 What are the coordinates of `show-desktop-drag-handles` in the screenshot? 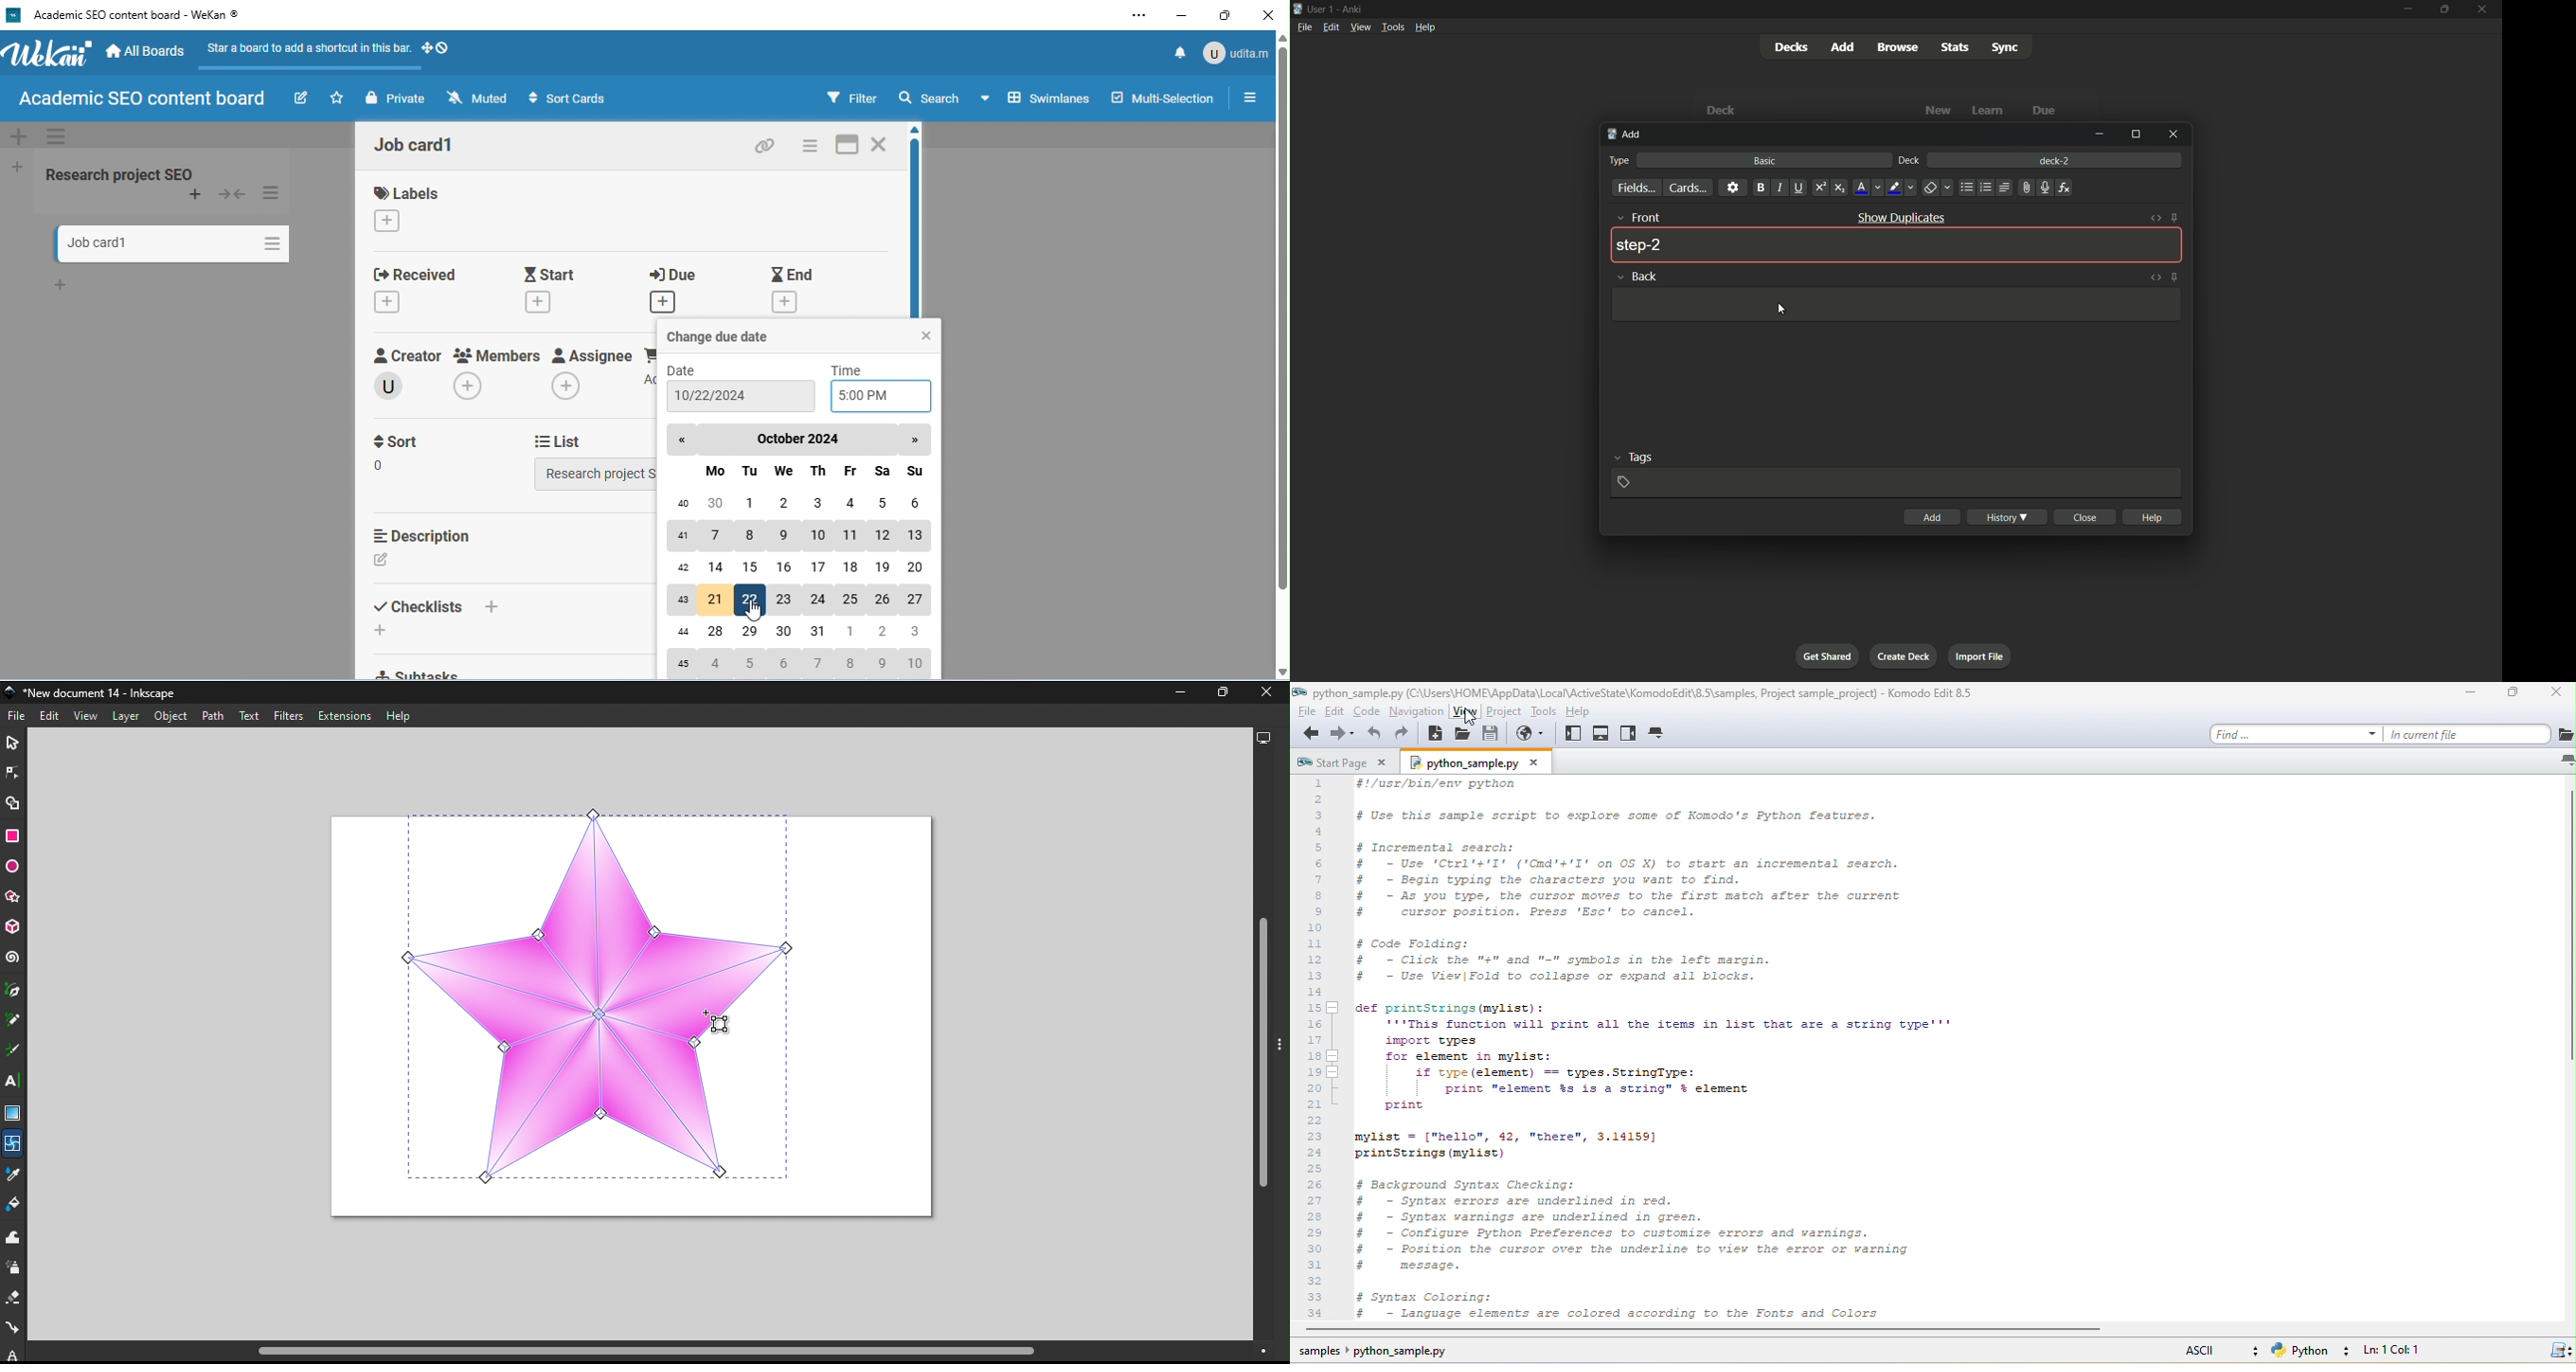 It's located at (436, 47).